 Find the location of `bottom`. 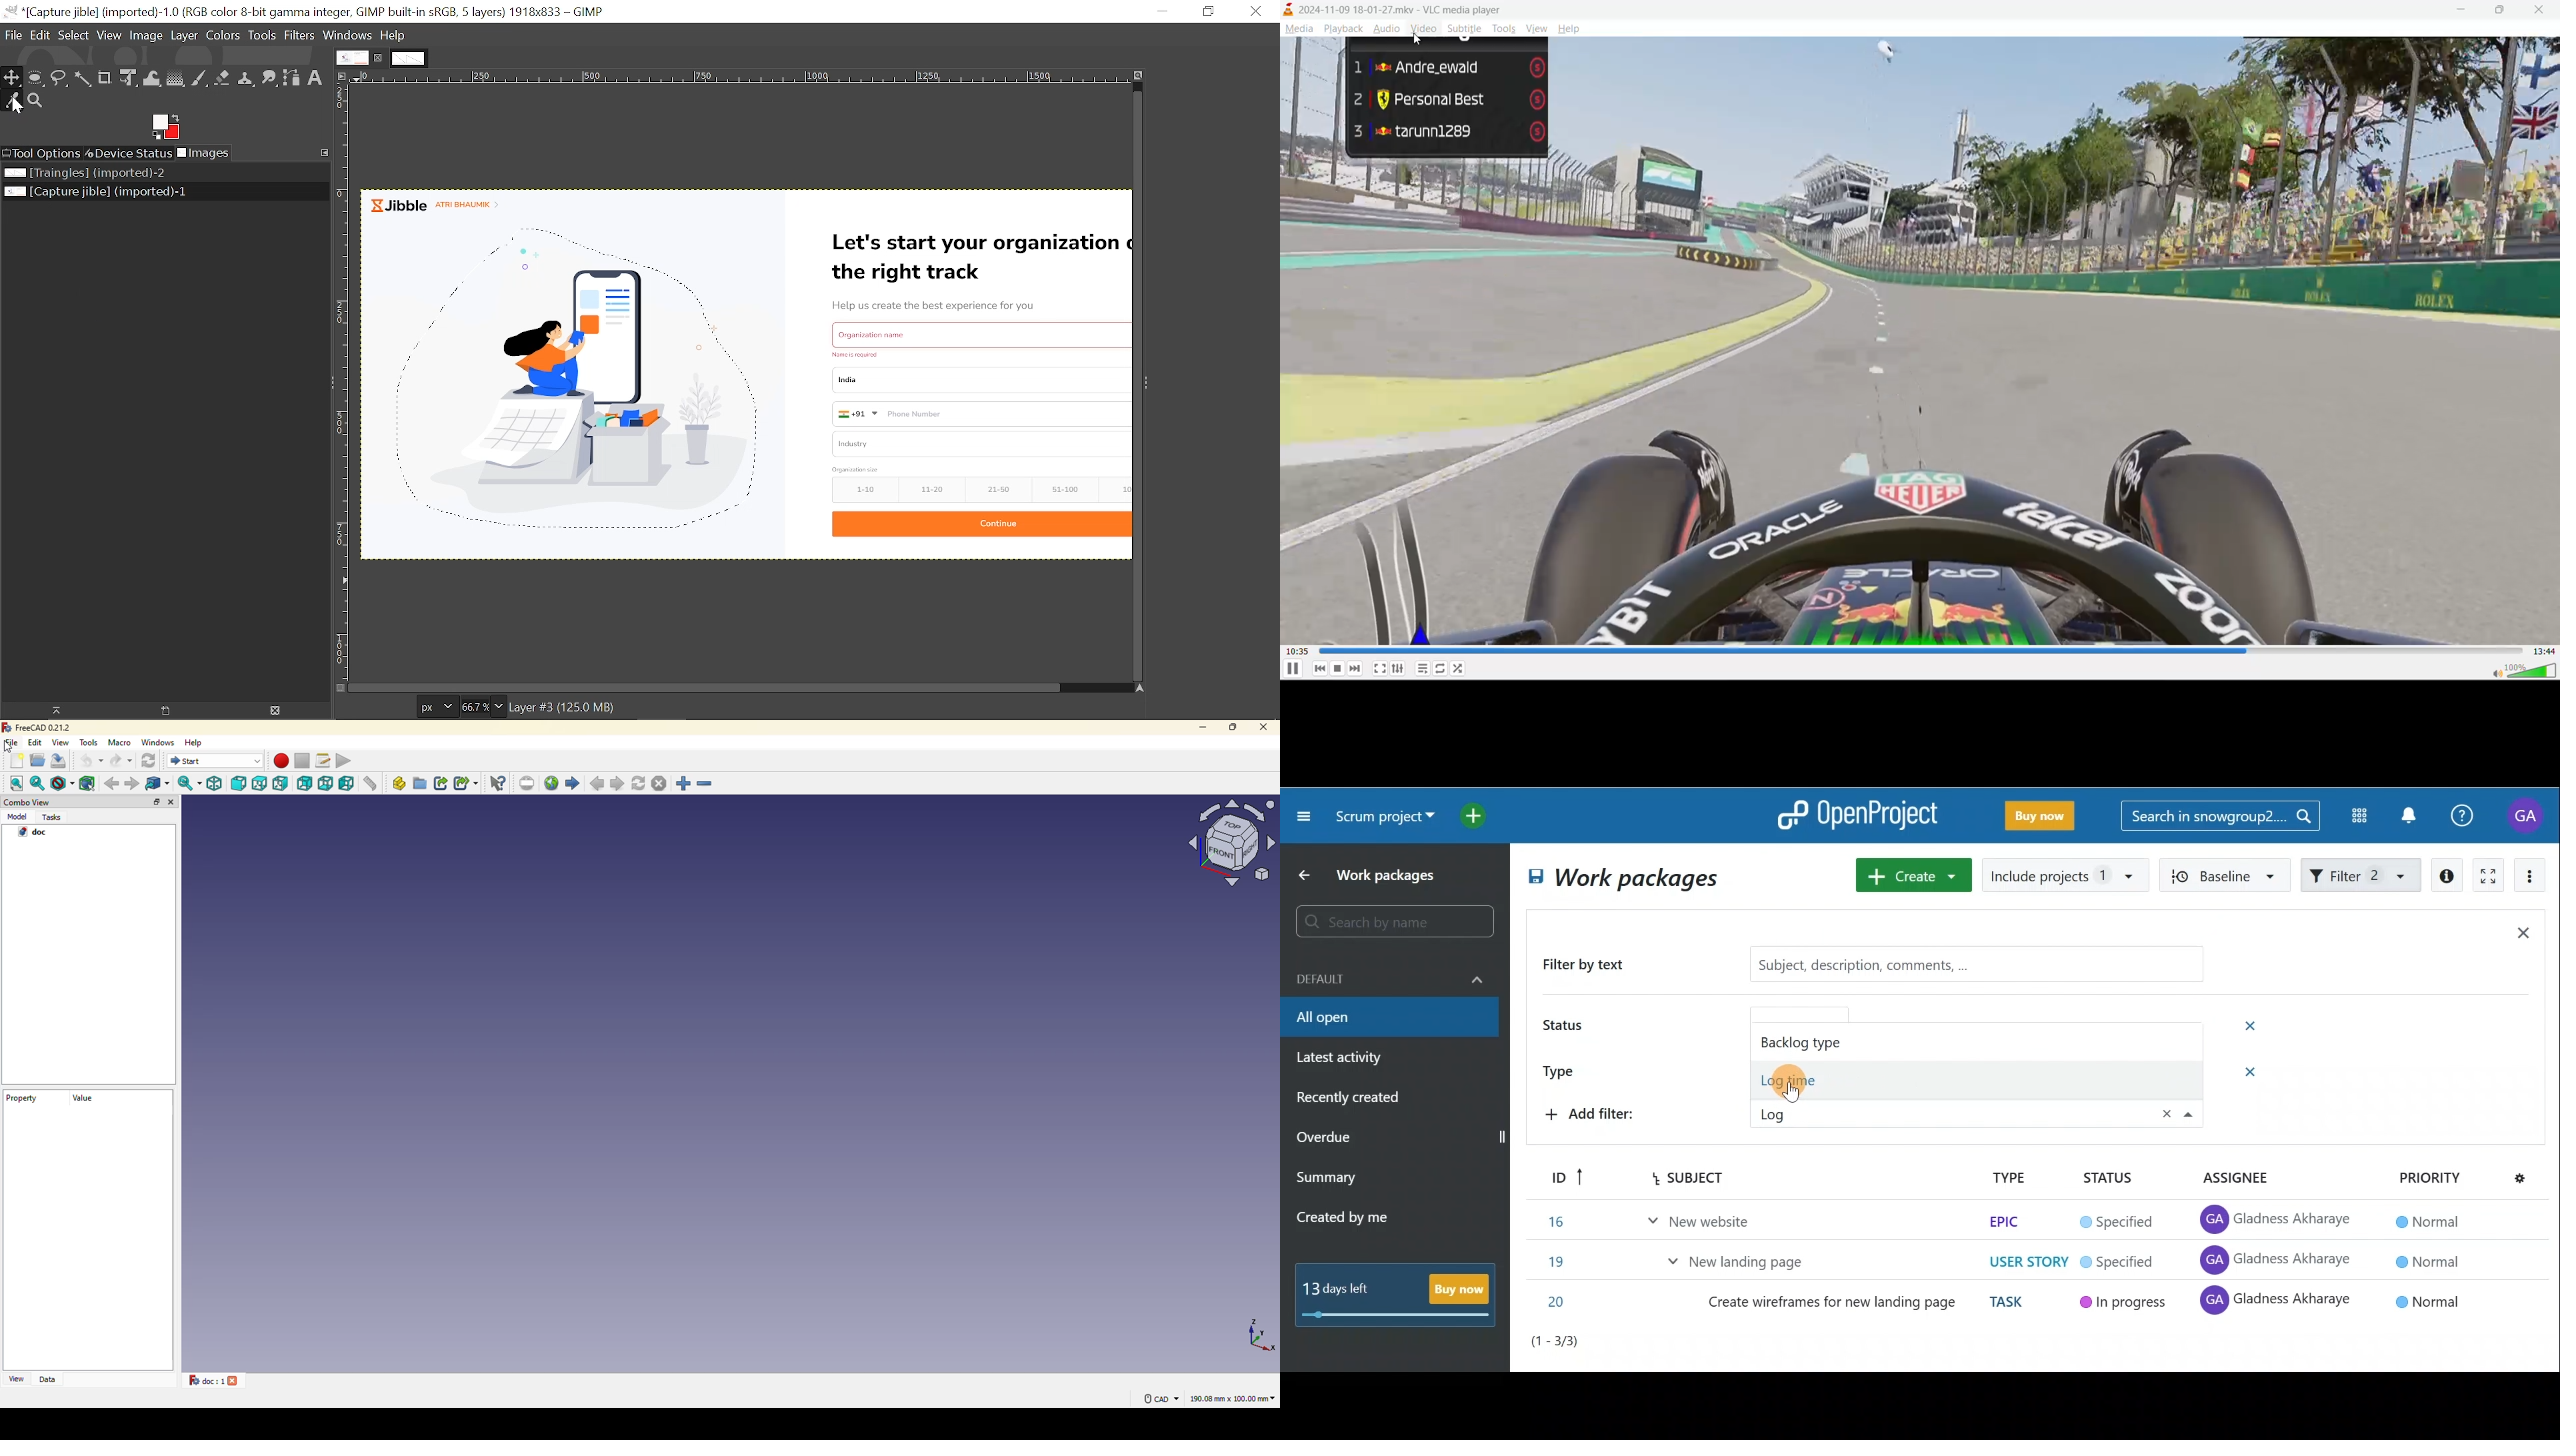

bottom is located at coordinates (327, 783).